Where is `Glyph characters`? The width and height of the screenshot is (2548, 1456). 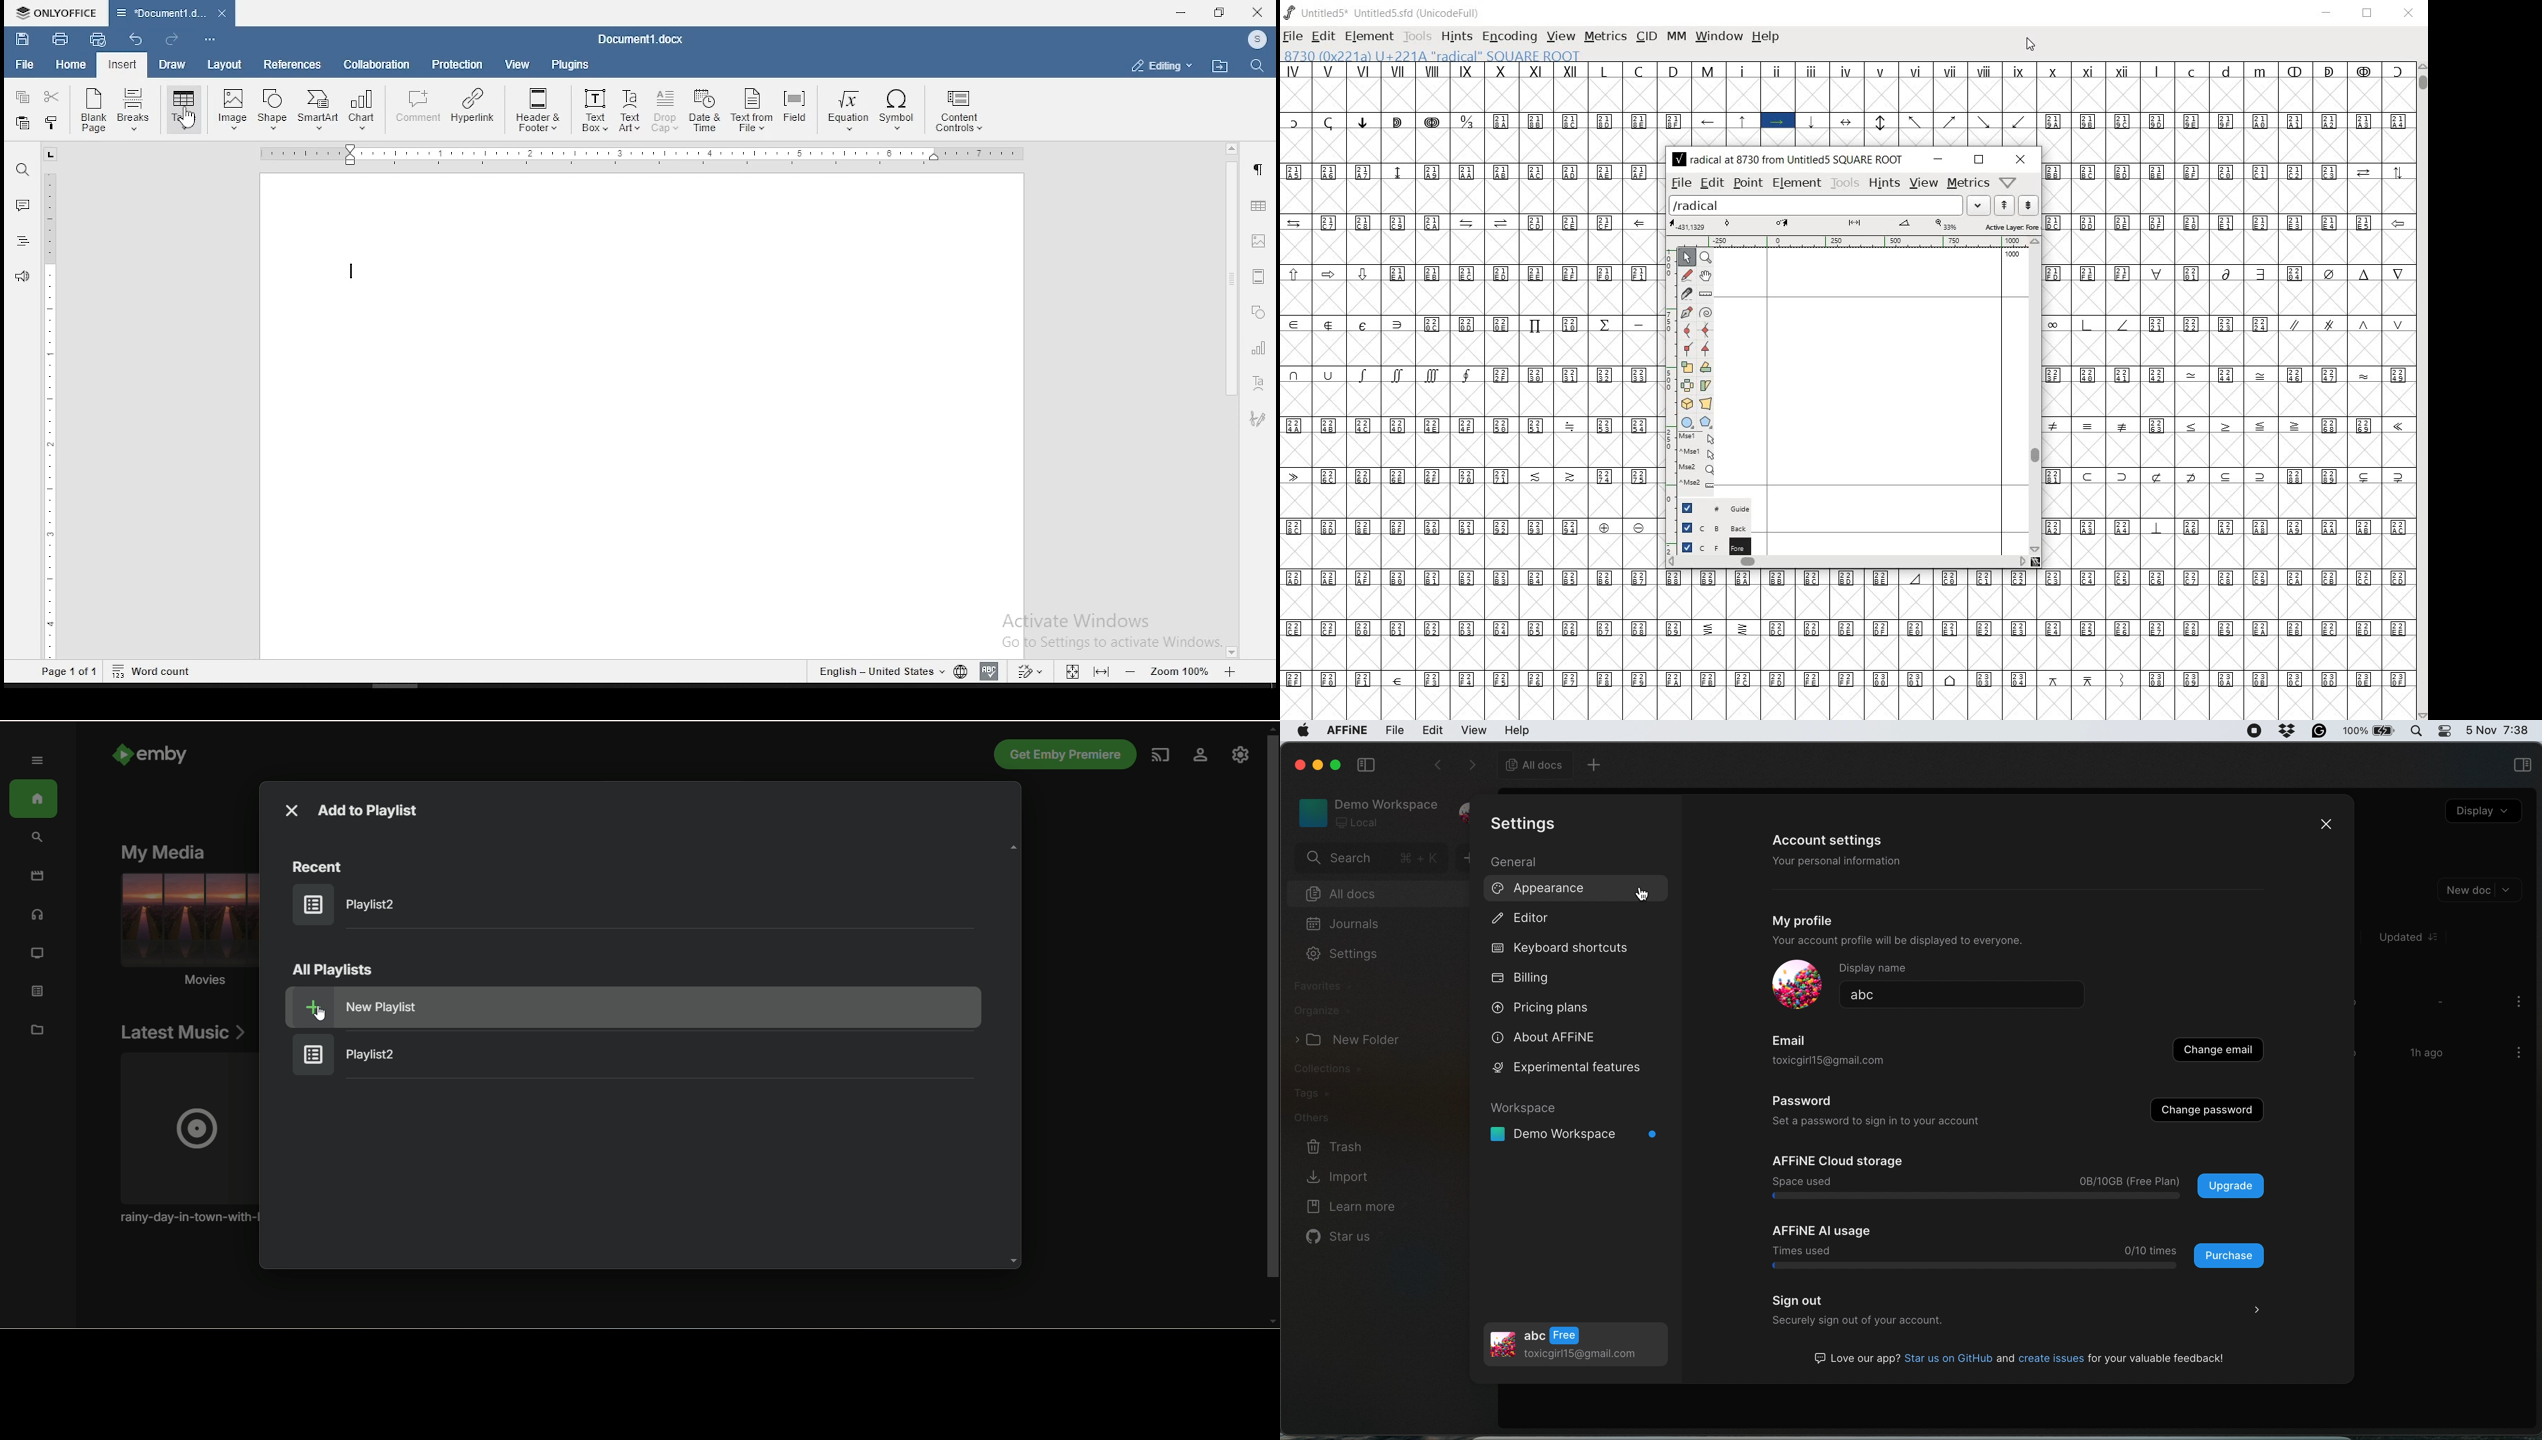 Glyph characters is located at coordinates (1469, 392).